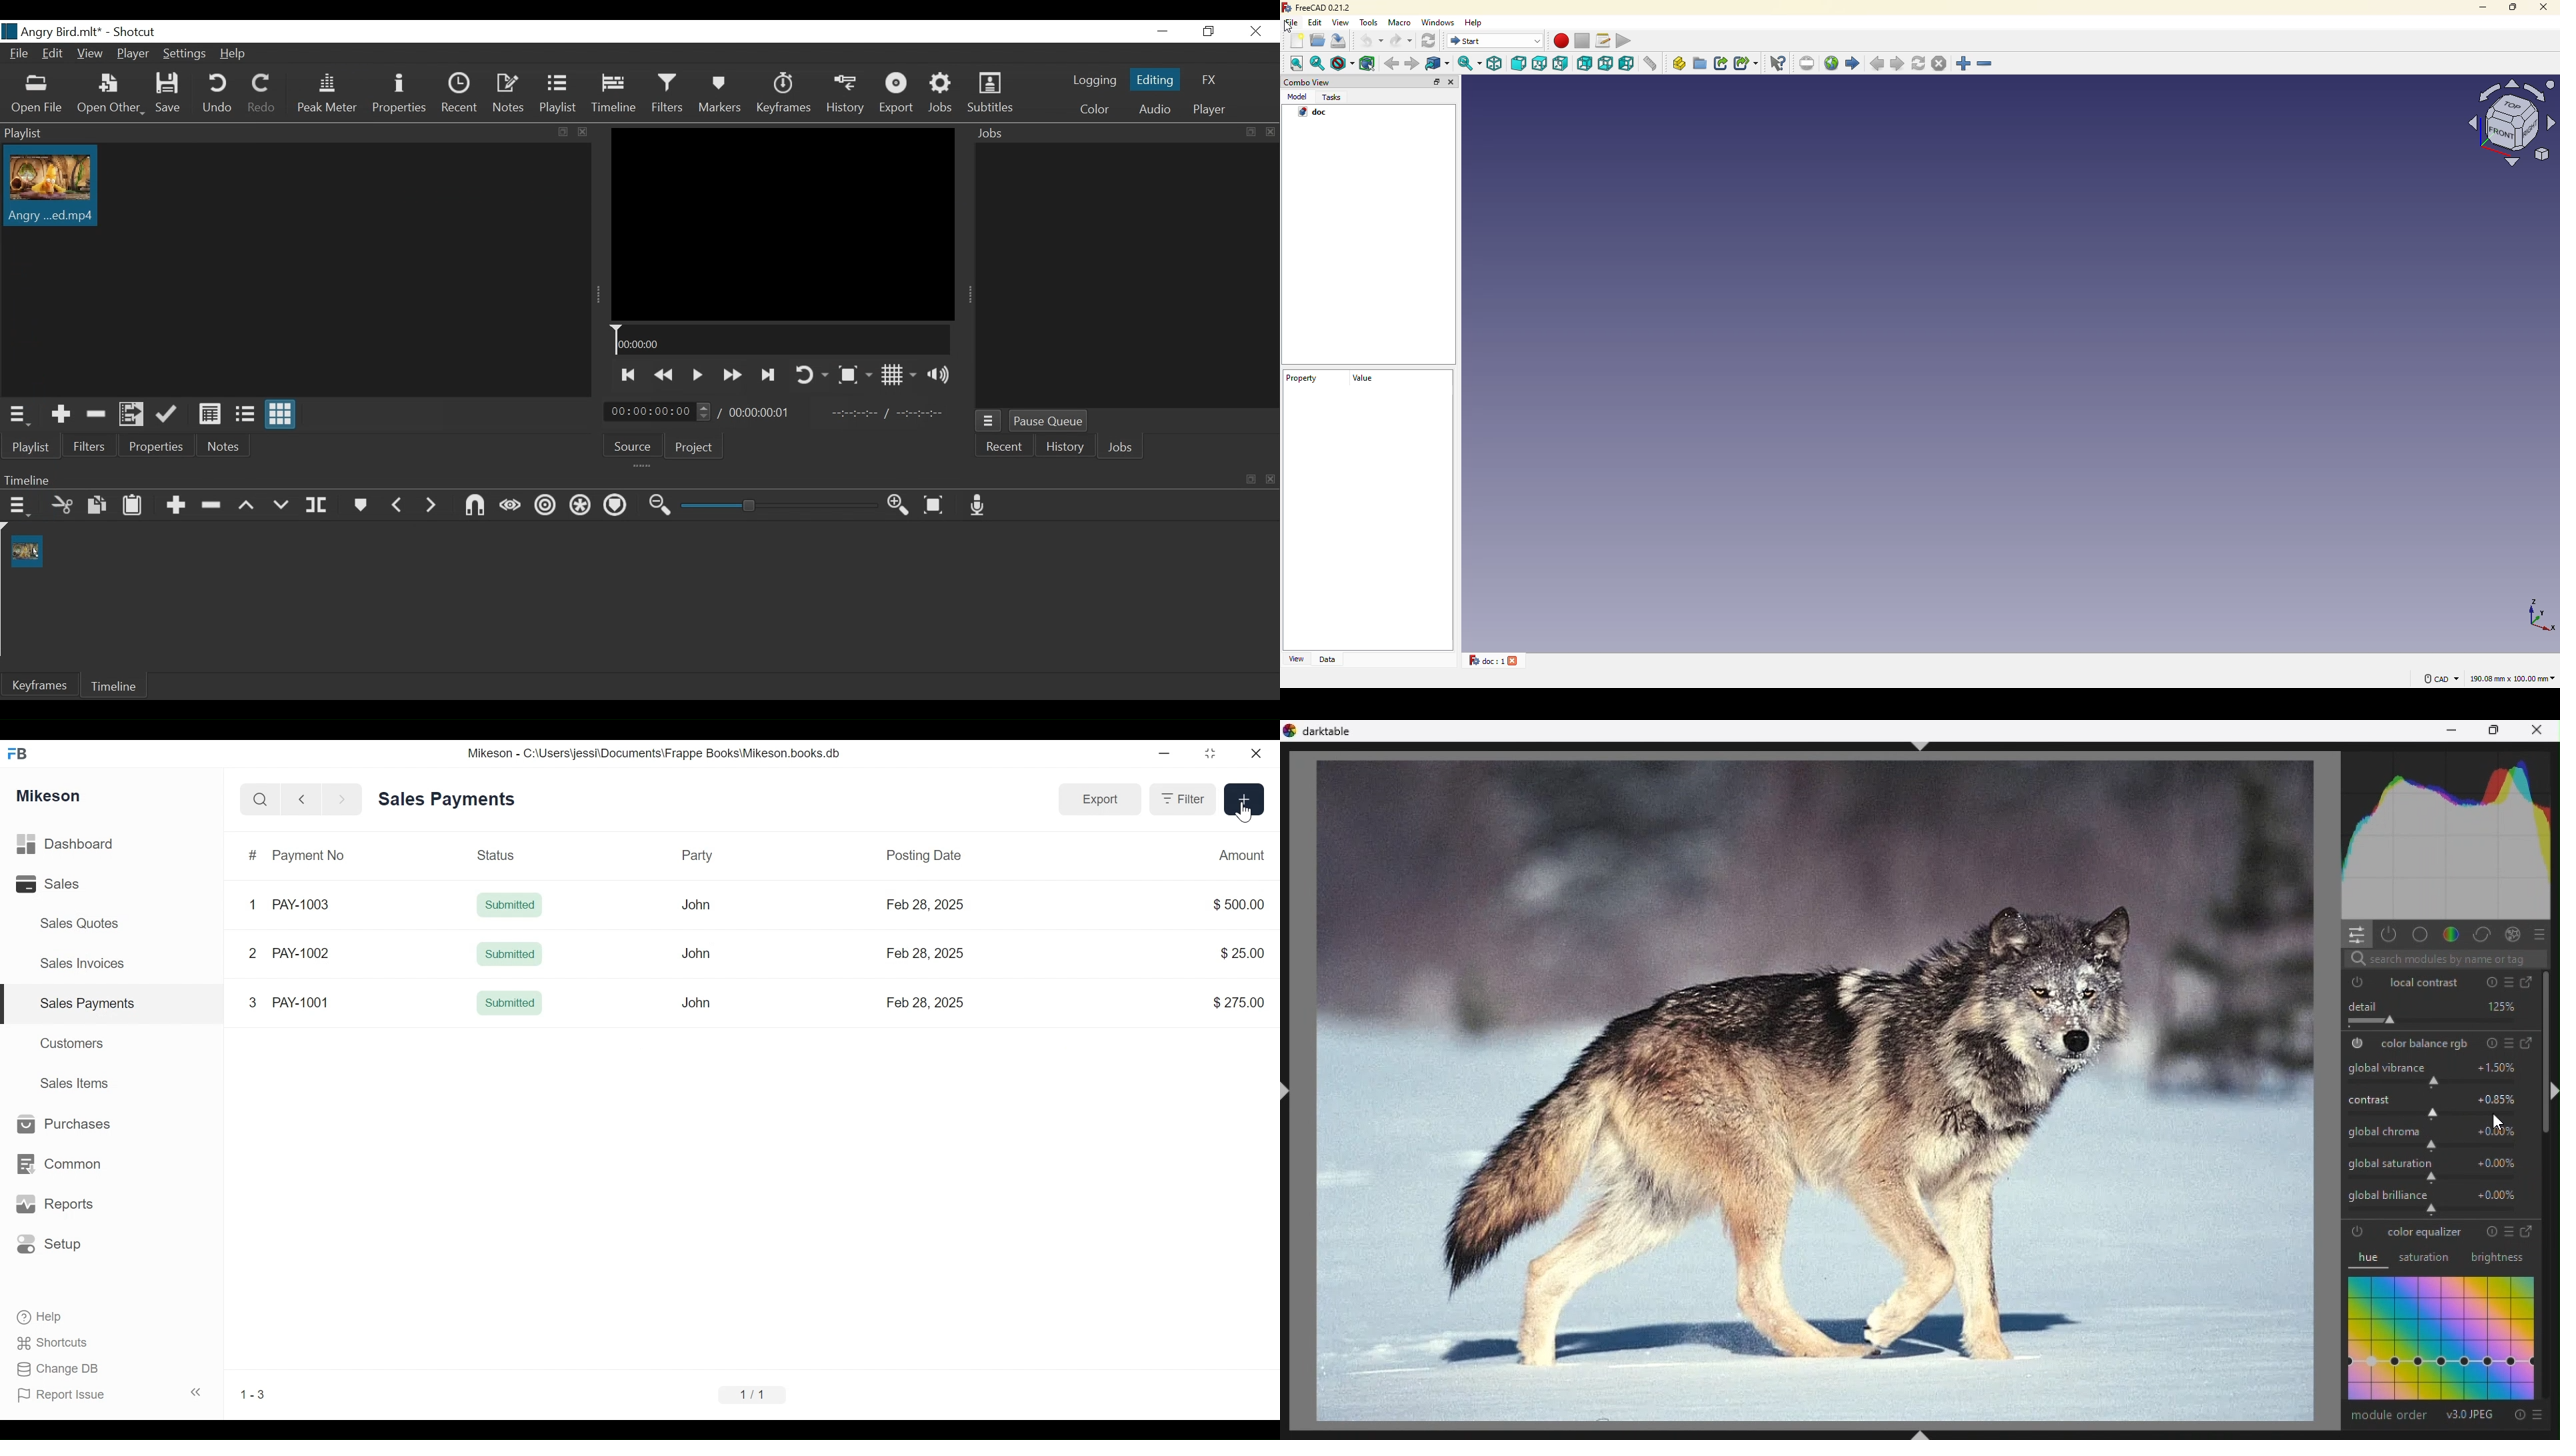 The width and height of the screenshot is (2576, 1456). What do you see at coordinates (899, 505) in the screenshot?
I see `zoom timeline out` at bounding box center [899, 505].